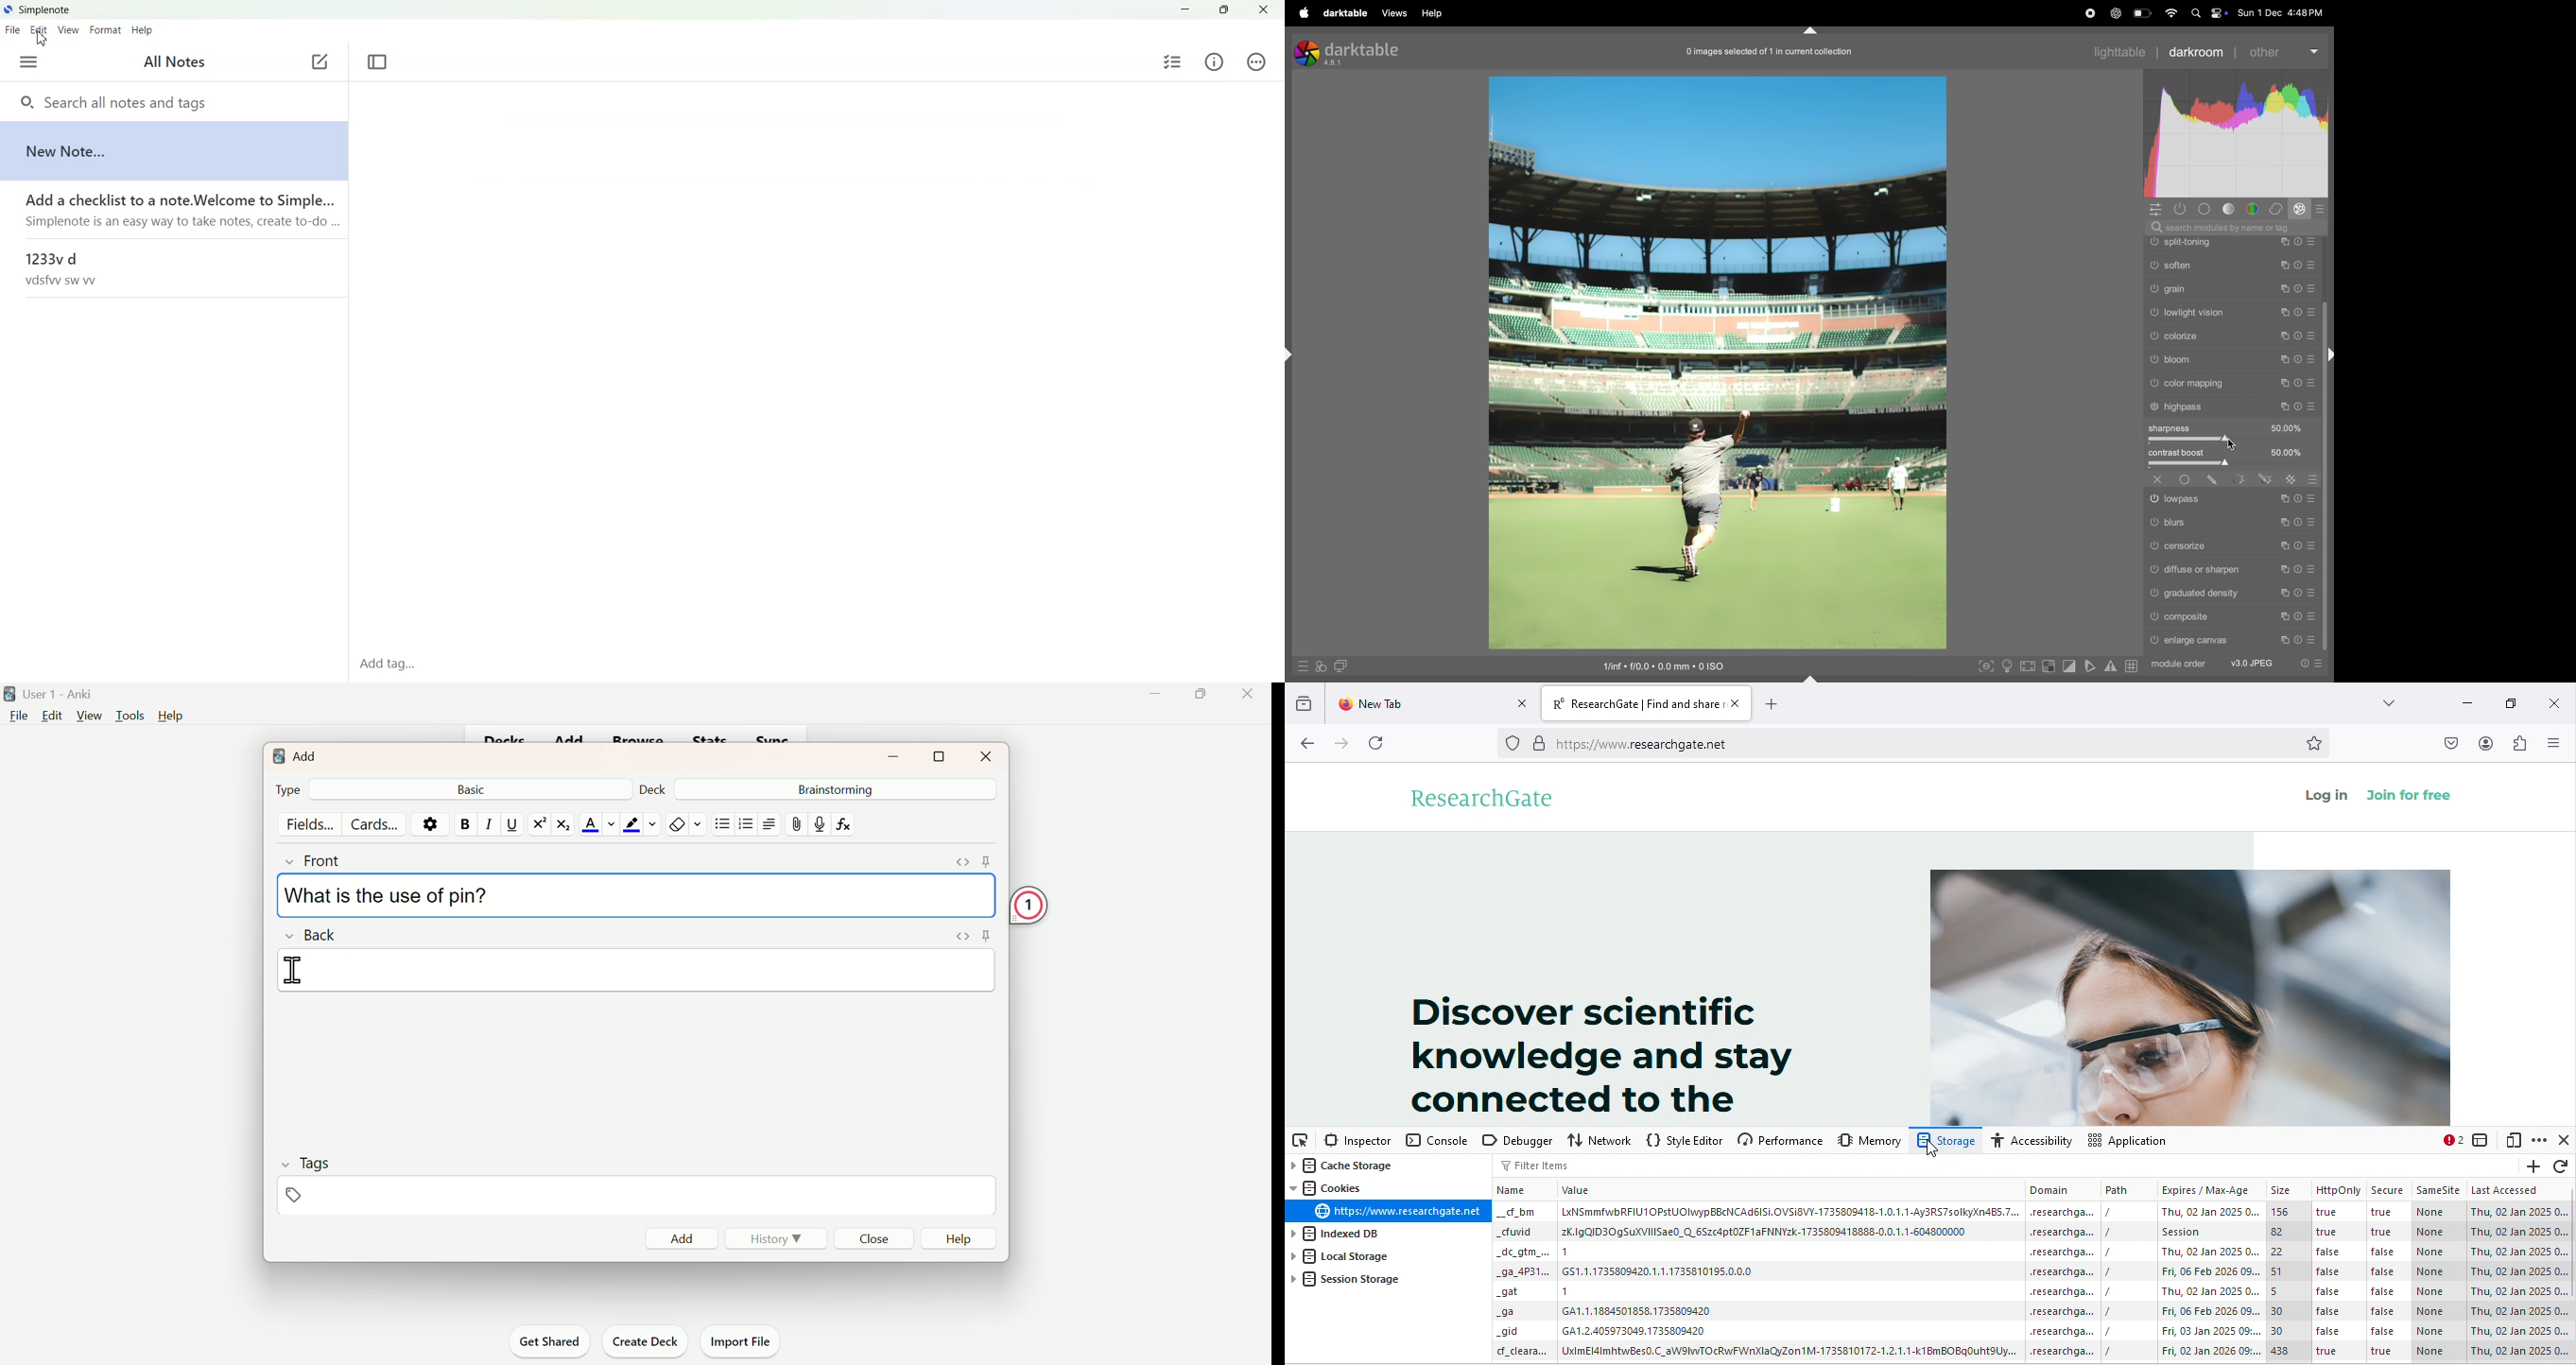 The image size is (2576, 1372). Describe the element at coordinates (2232, 497) in the screenshot. I see `low pass` at that location.